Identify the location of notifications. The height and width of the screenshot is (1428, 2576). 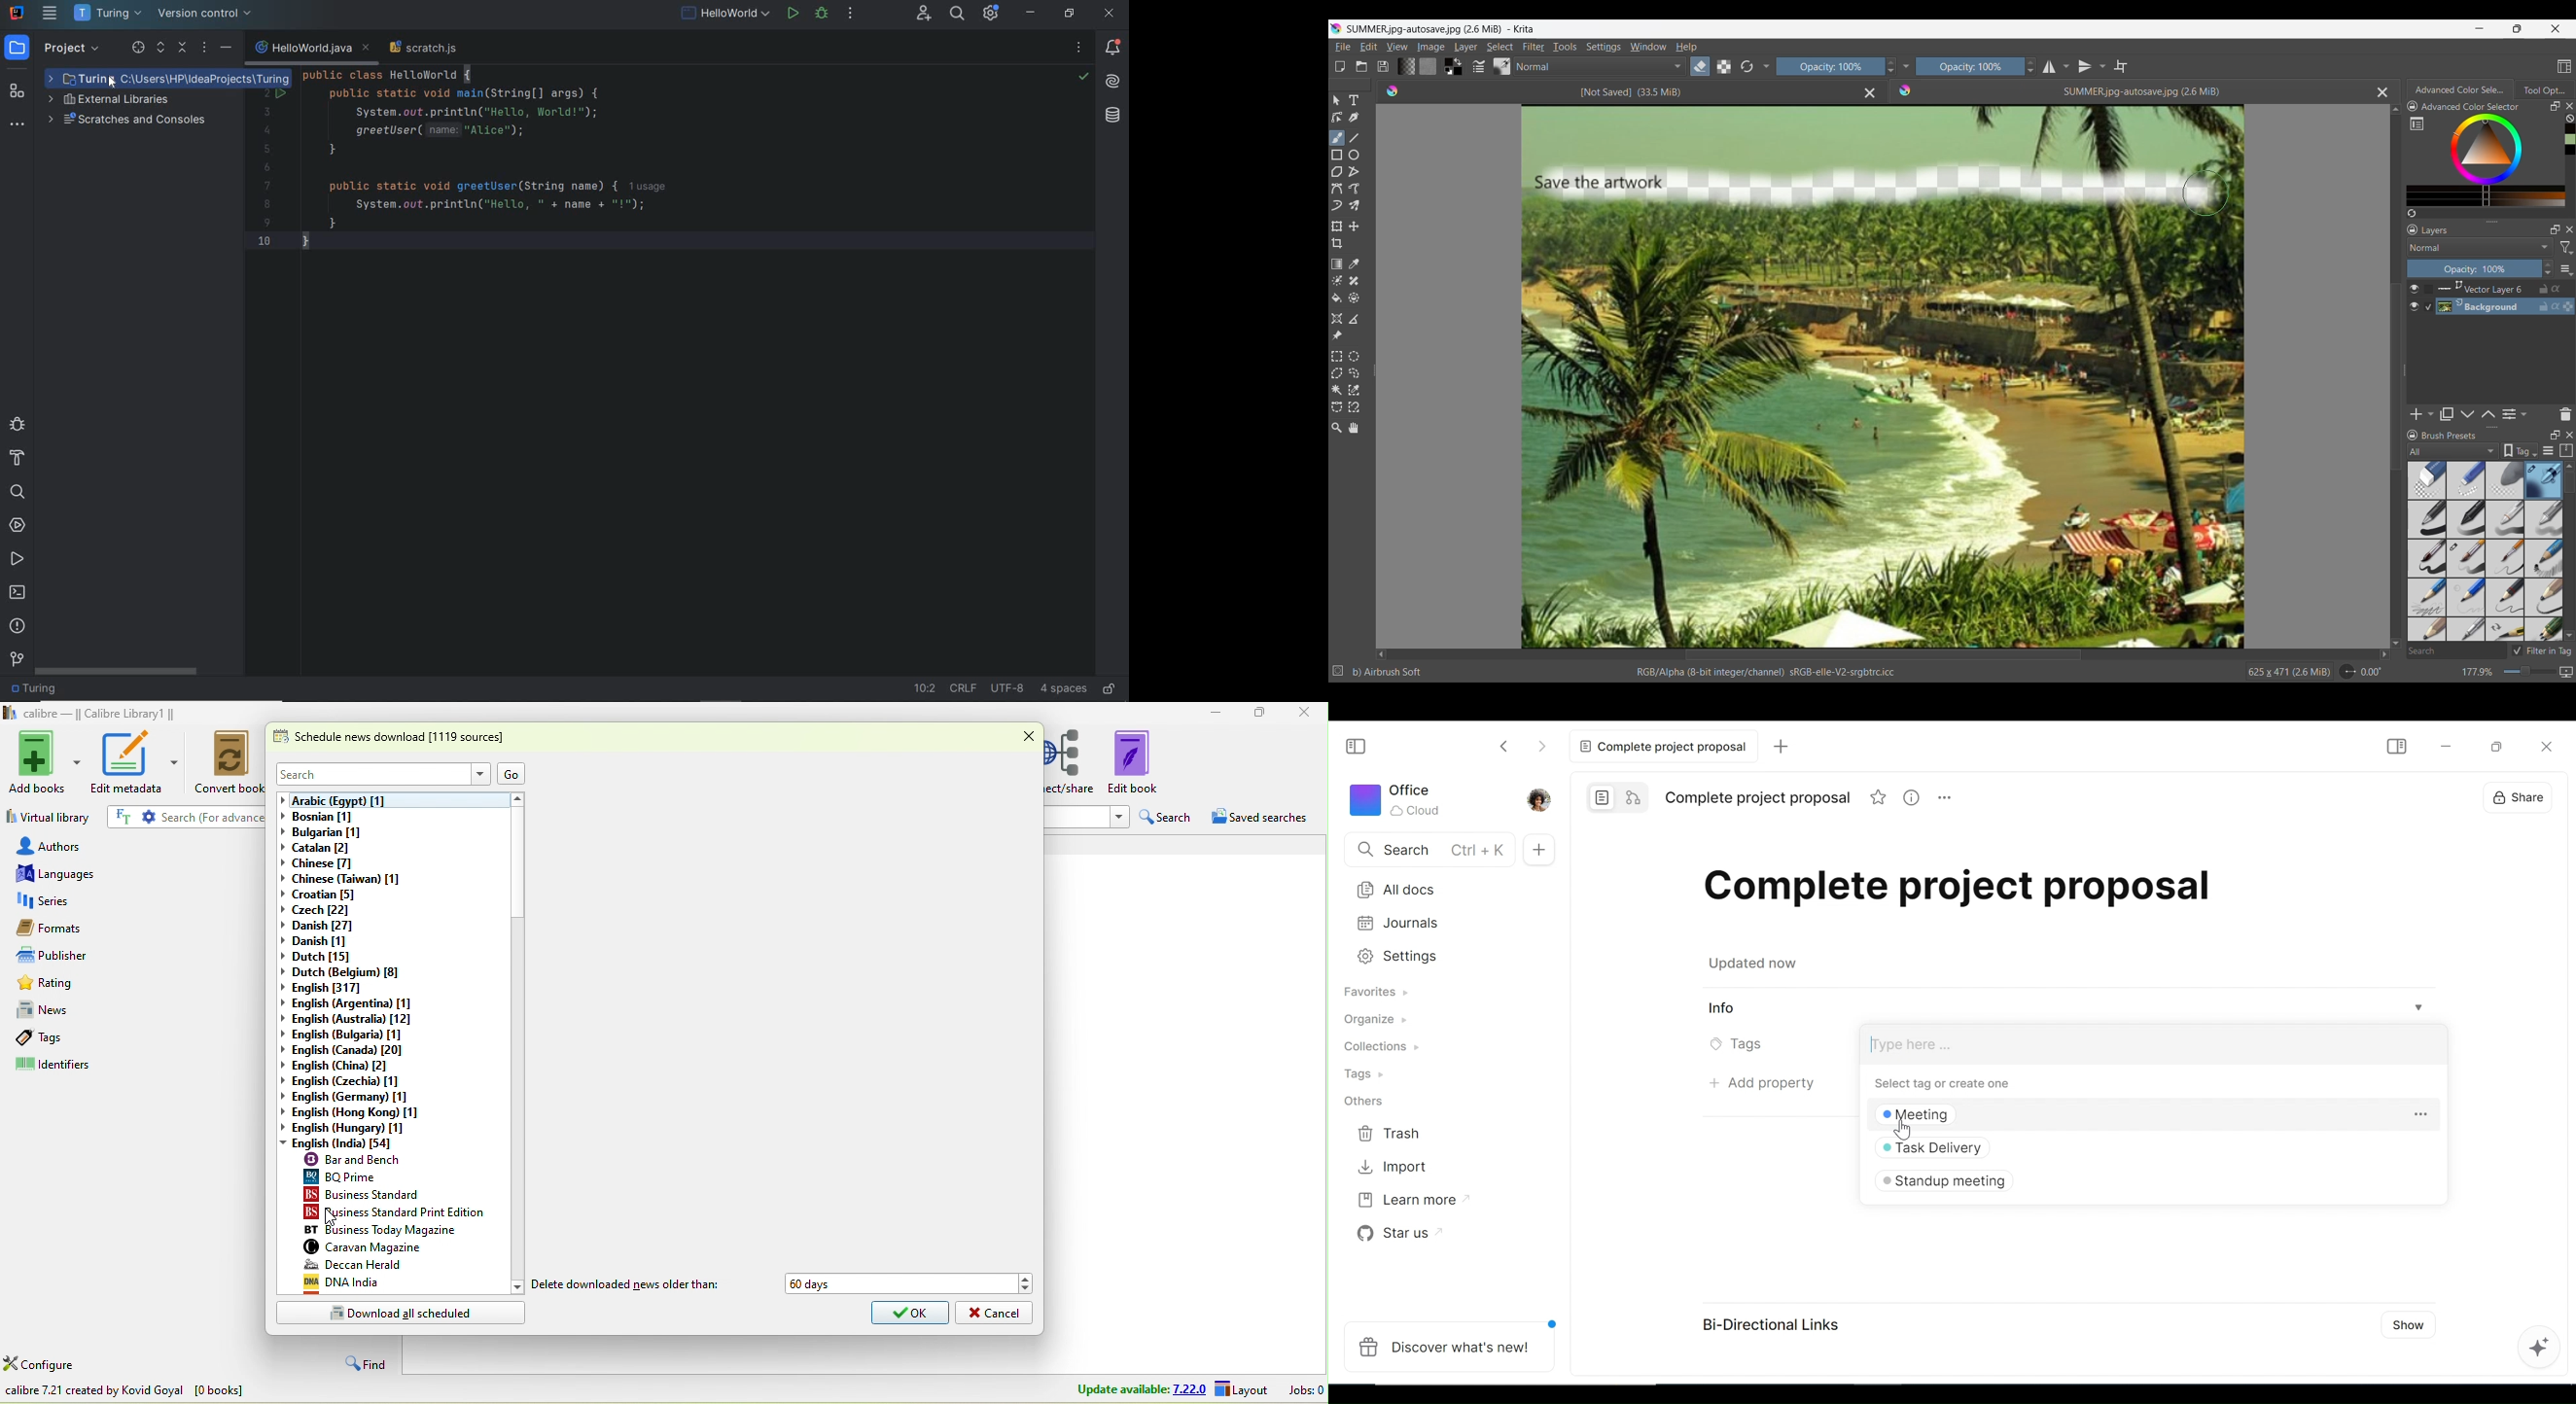
(1113, 47).